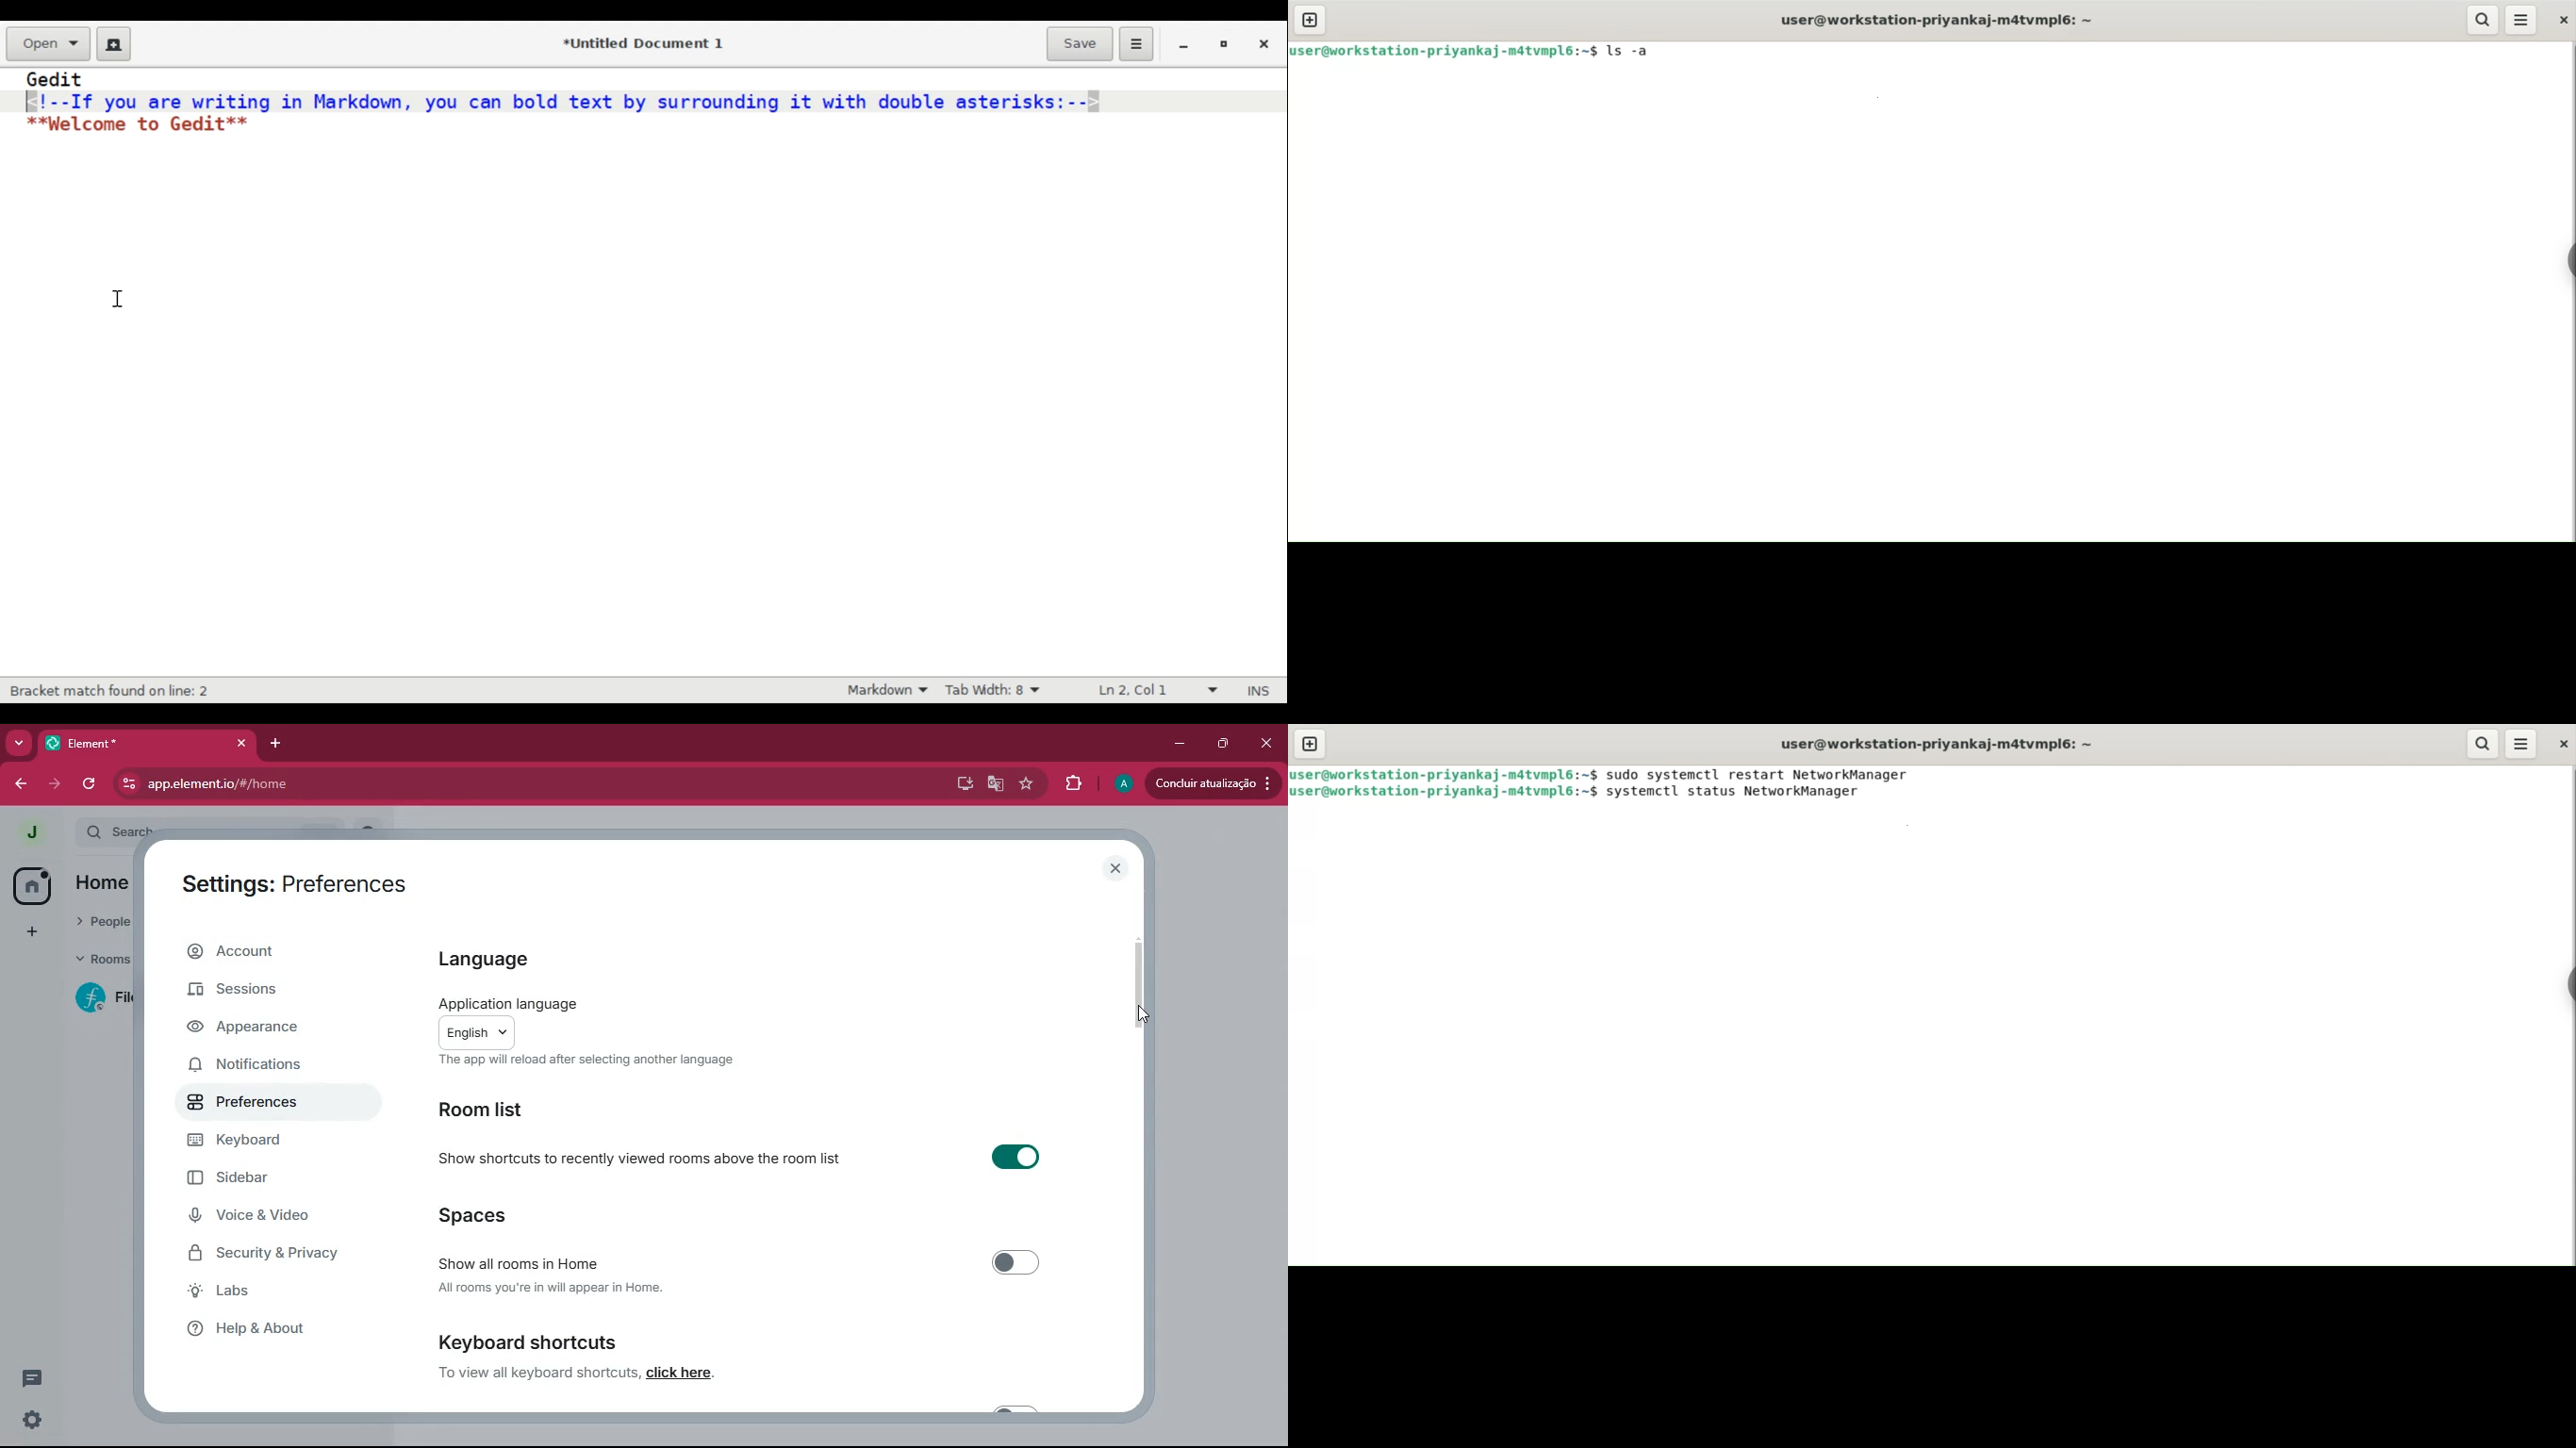 Image resolution: width=2576 pixels, height=1456 pixels. What do you see at coordinates (1268, 744) in the screenshot?
I see `close` at bounding box center [1268, 744].